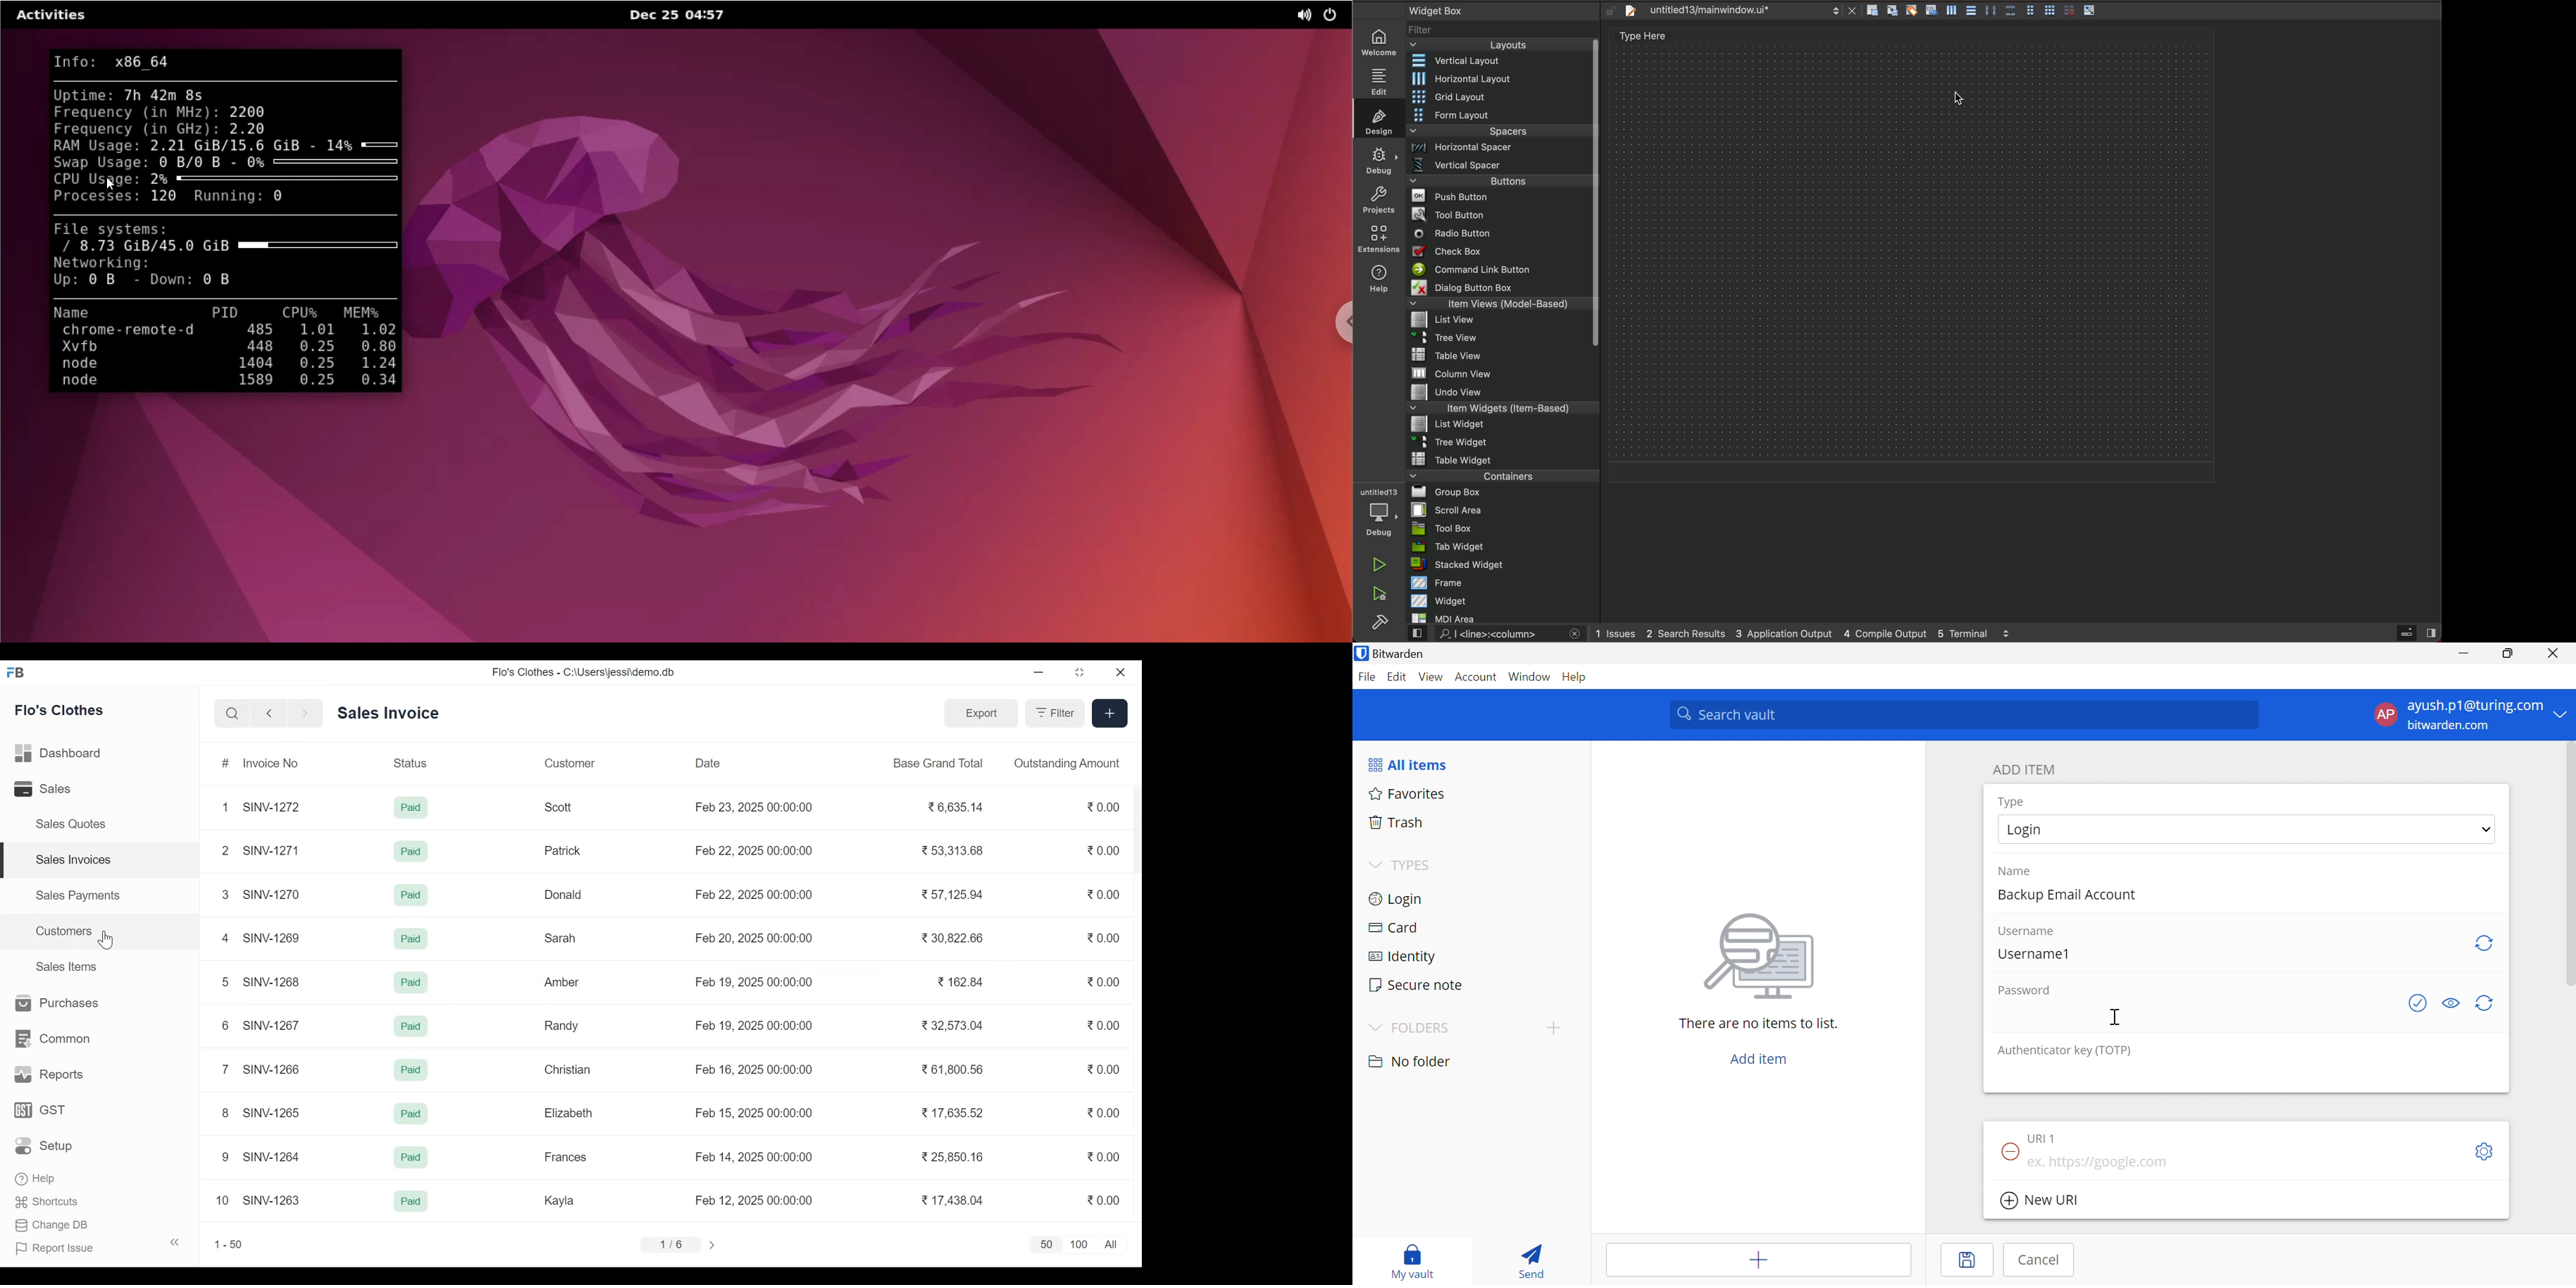 The height and width of the screenshot is (1288, 2576). What do you see at coordinates (1500, 442) in the screenshot?
I see `tree widget` at bounding box center [1500, 442].